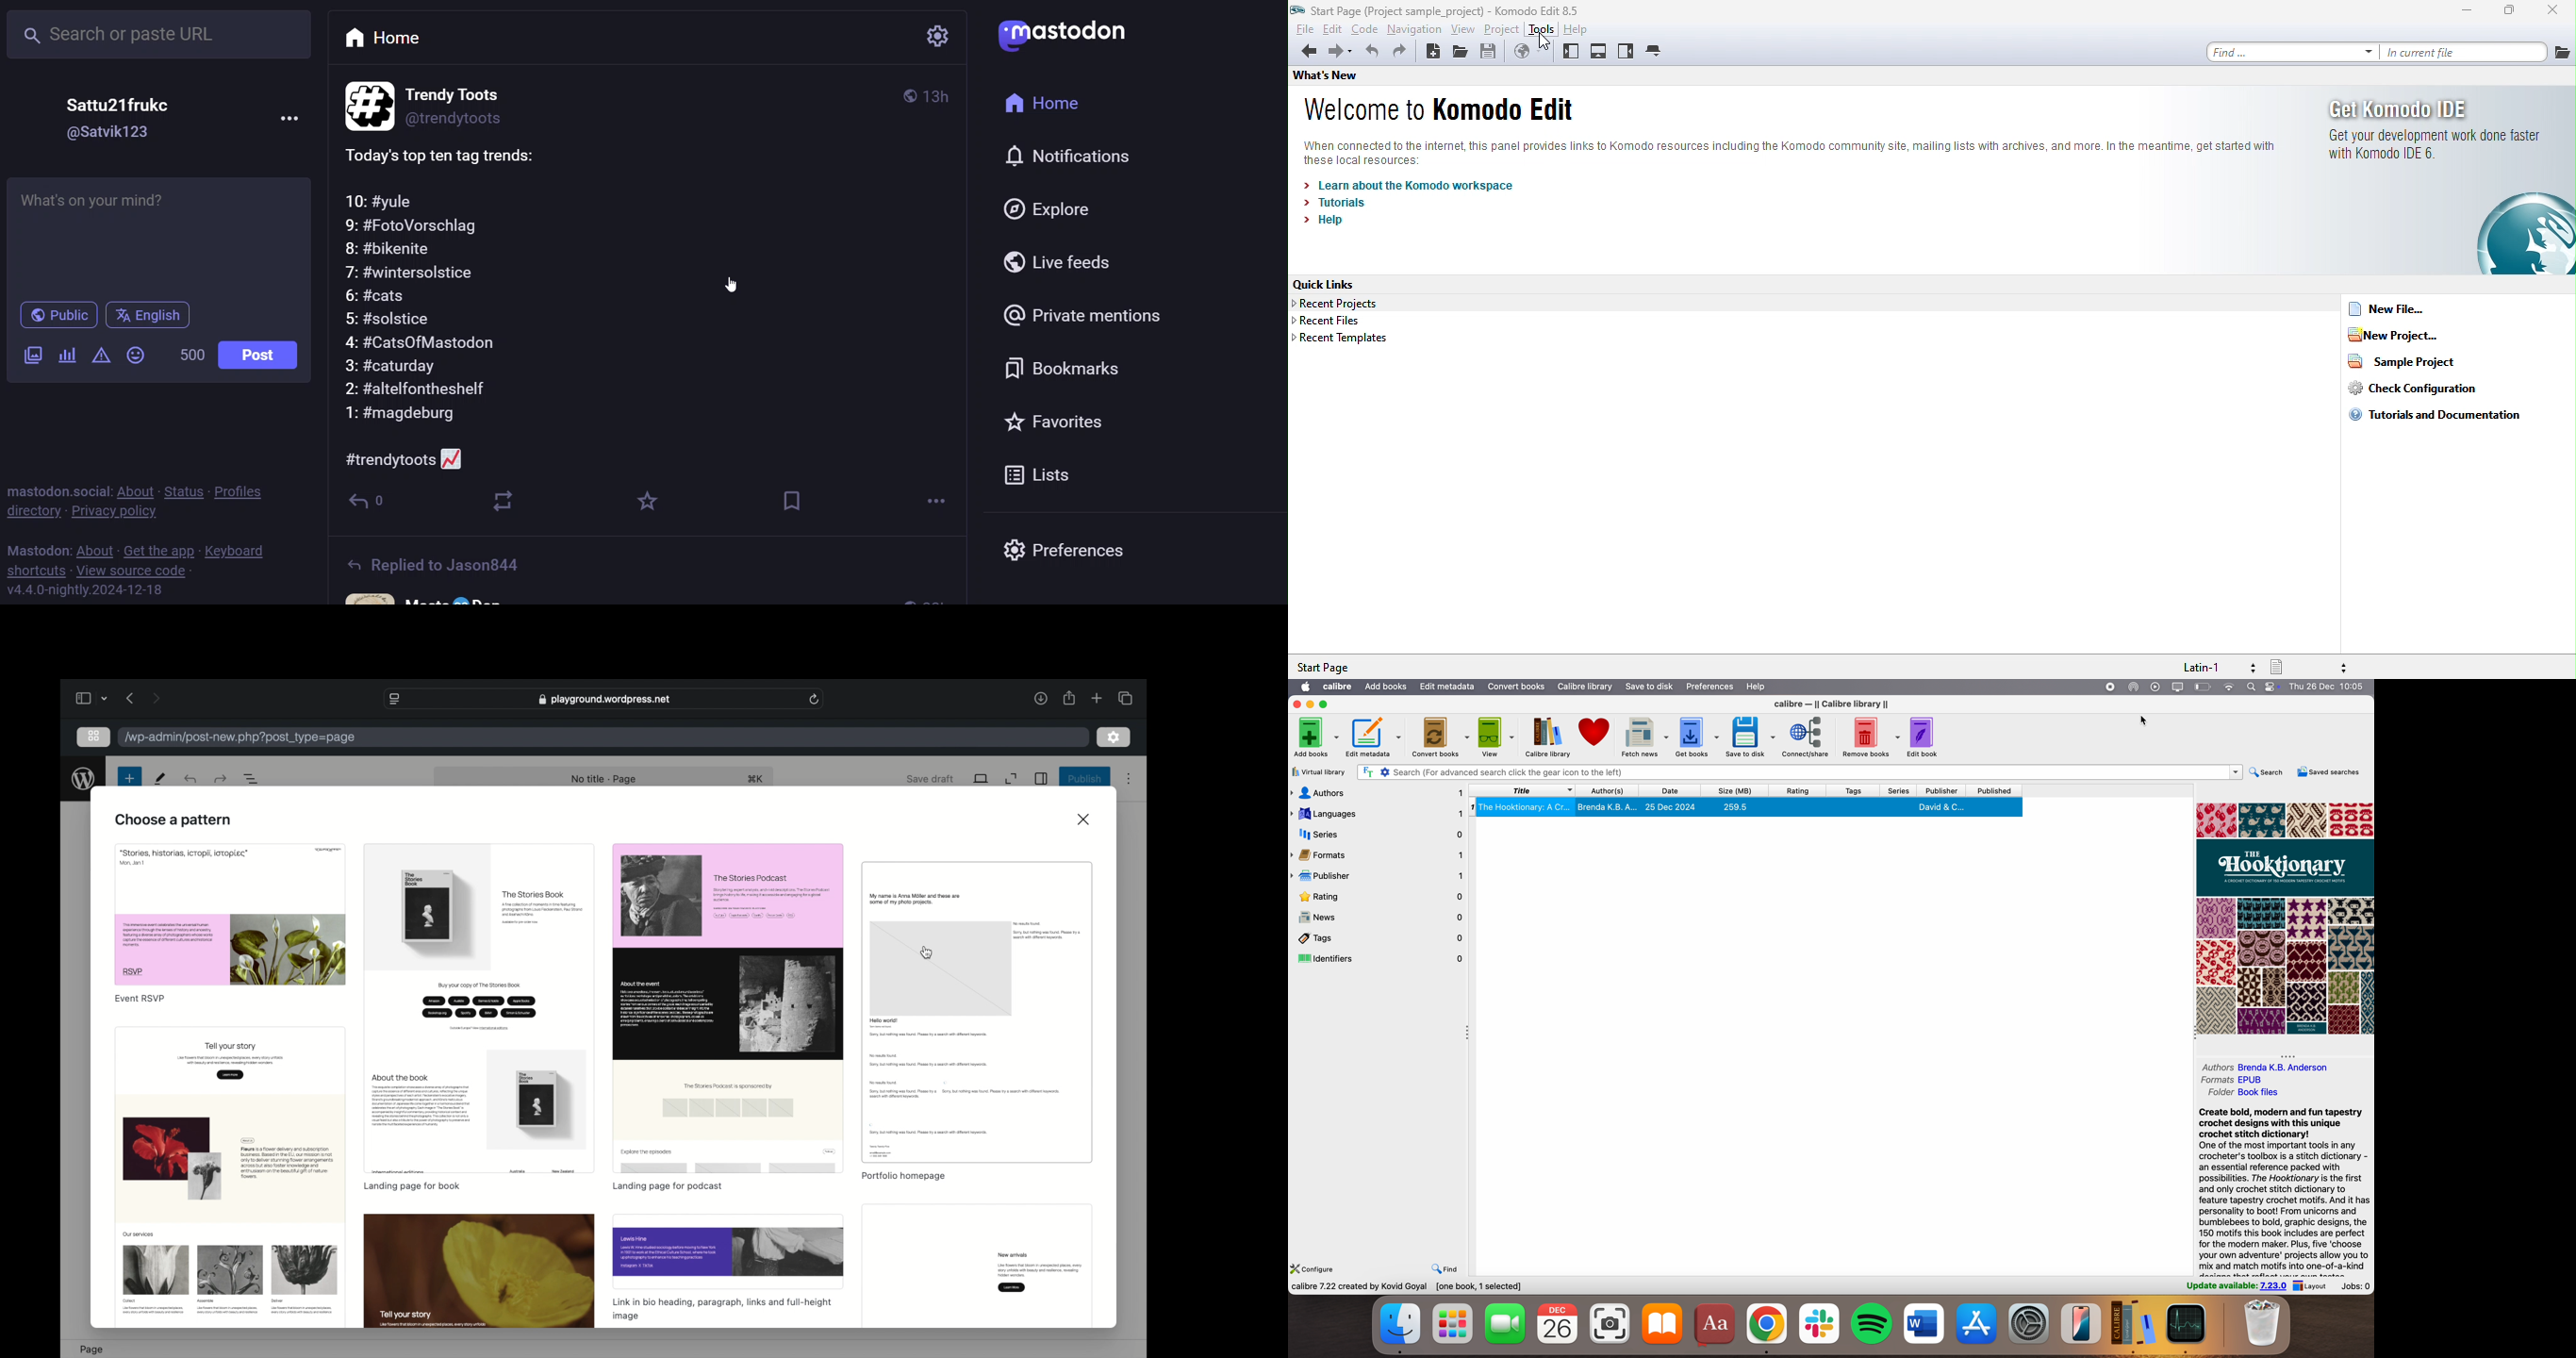 The height and width of the screenshot is (1372, 2576). What do you see at coordinates (173, 820) in the screenshot?
I see `choose a pattern` at bounding box center [173, 820].